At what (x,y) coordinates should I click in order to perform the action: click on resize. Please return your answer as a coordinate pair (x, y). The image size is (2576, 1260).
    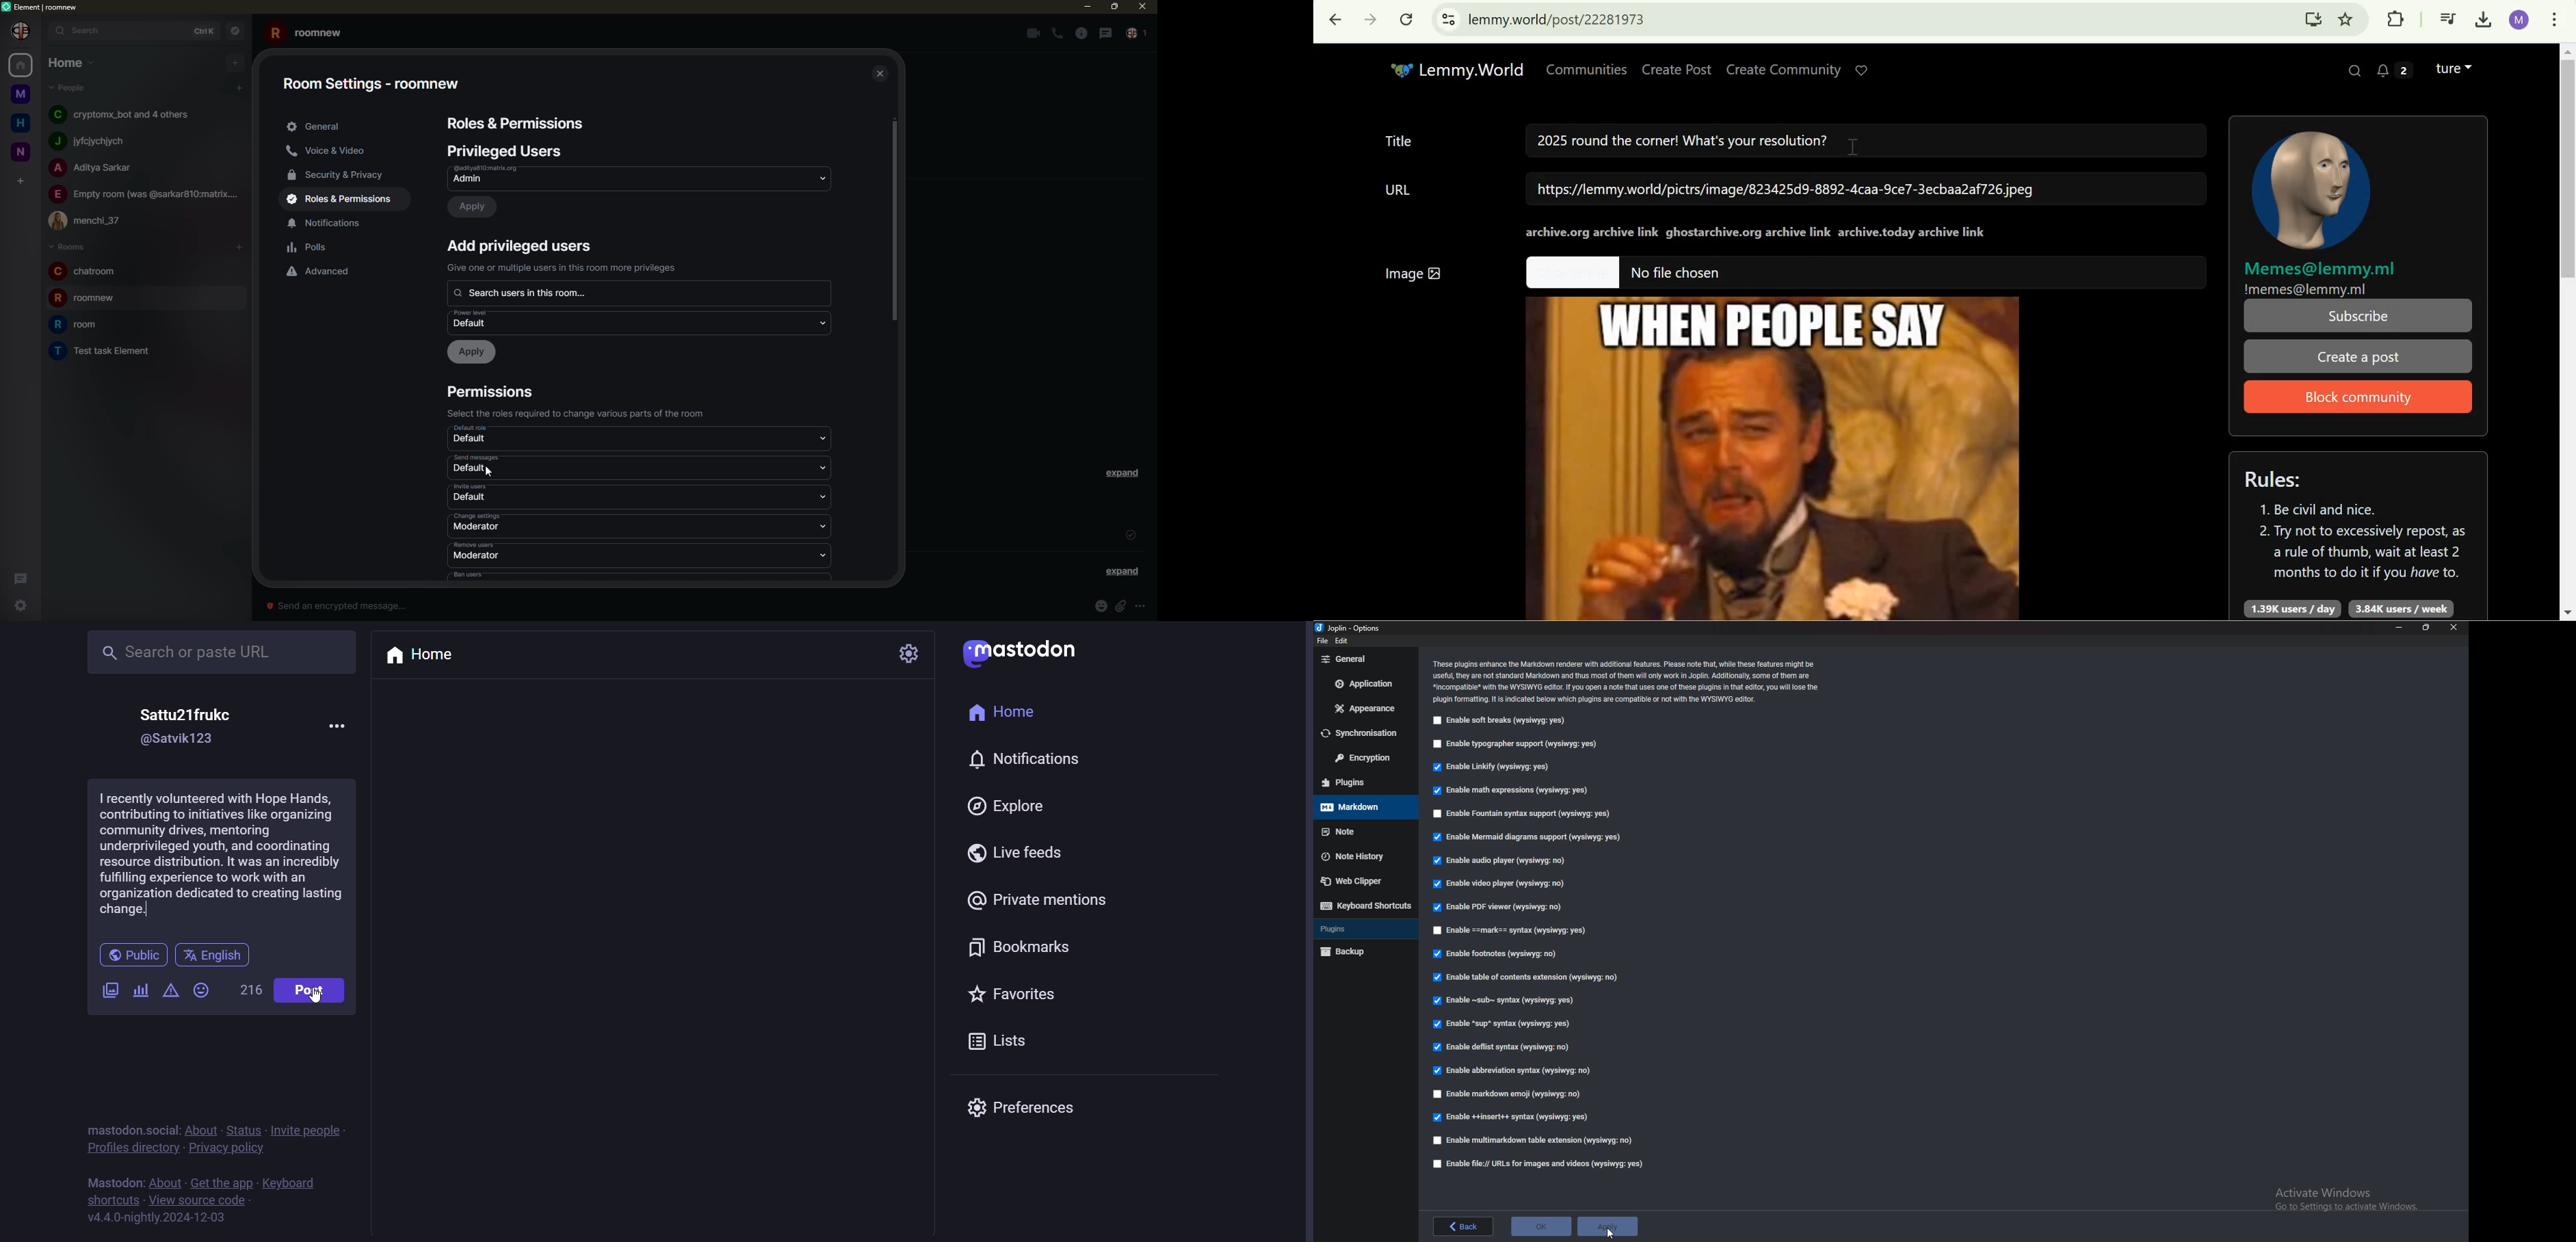
    Looking at the image, I should click on (2426, 628).